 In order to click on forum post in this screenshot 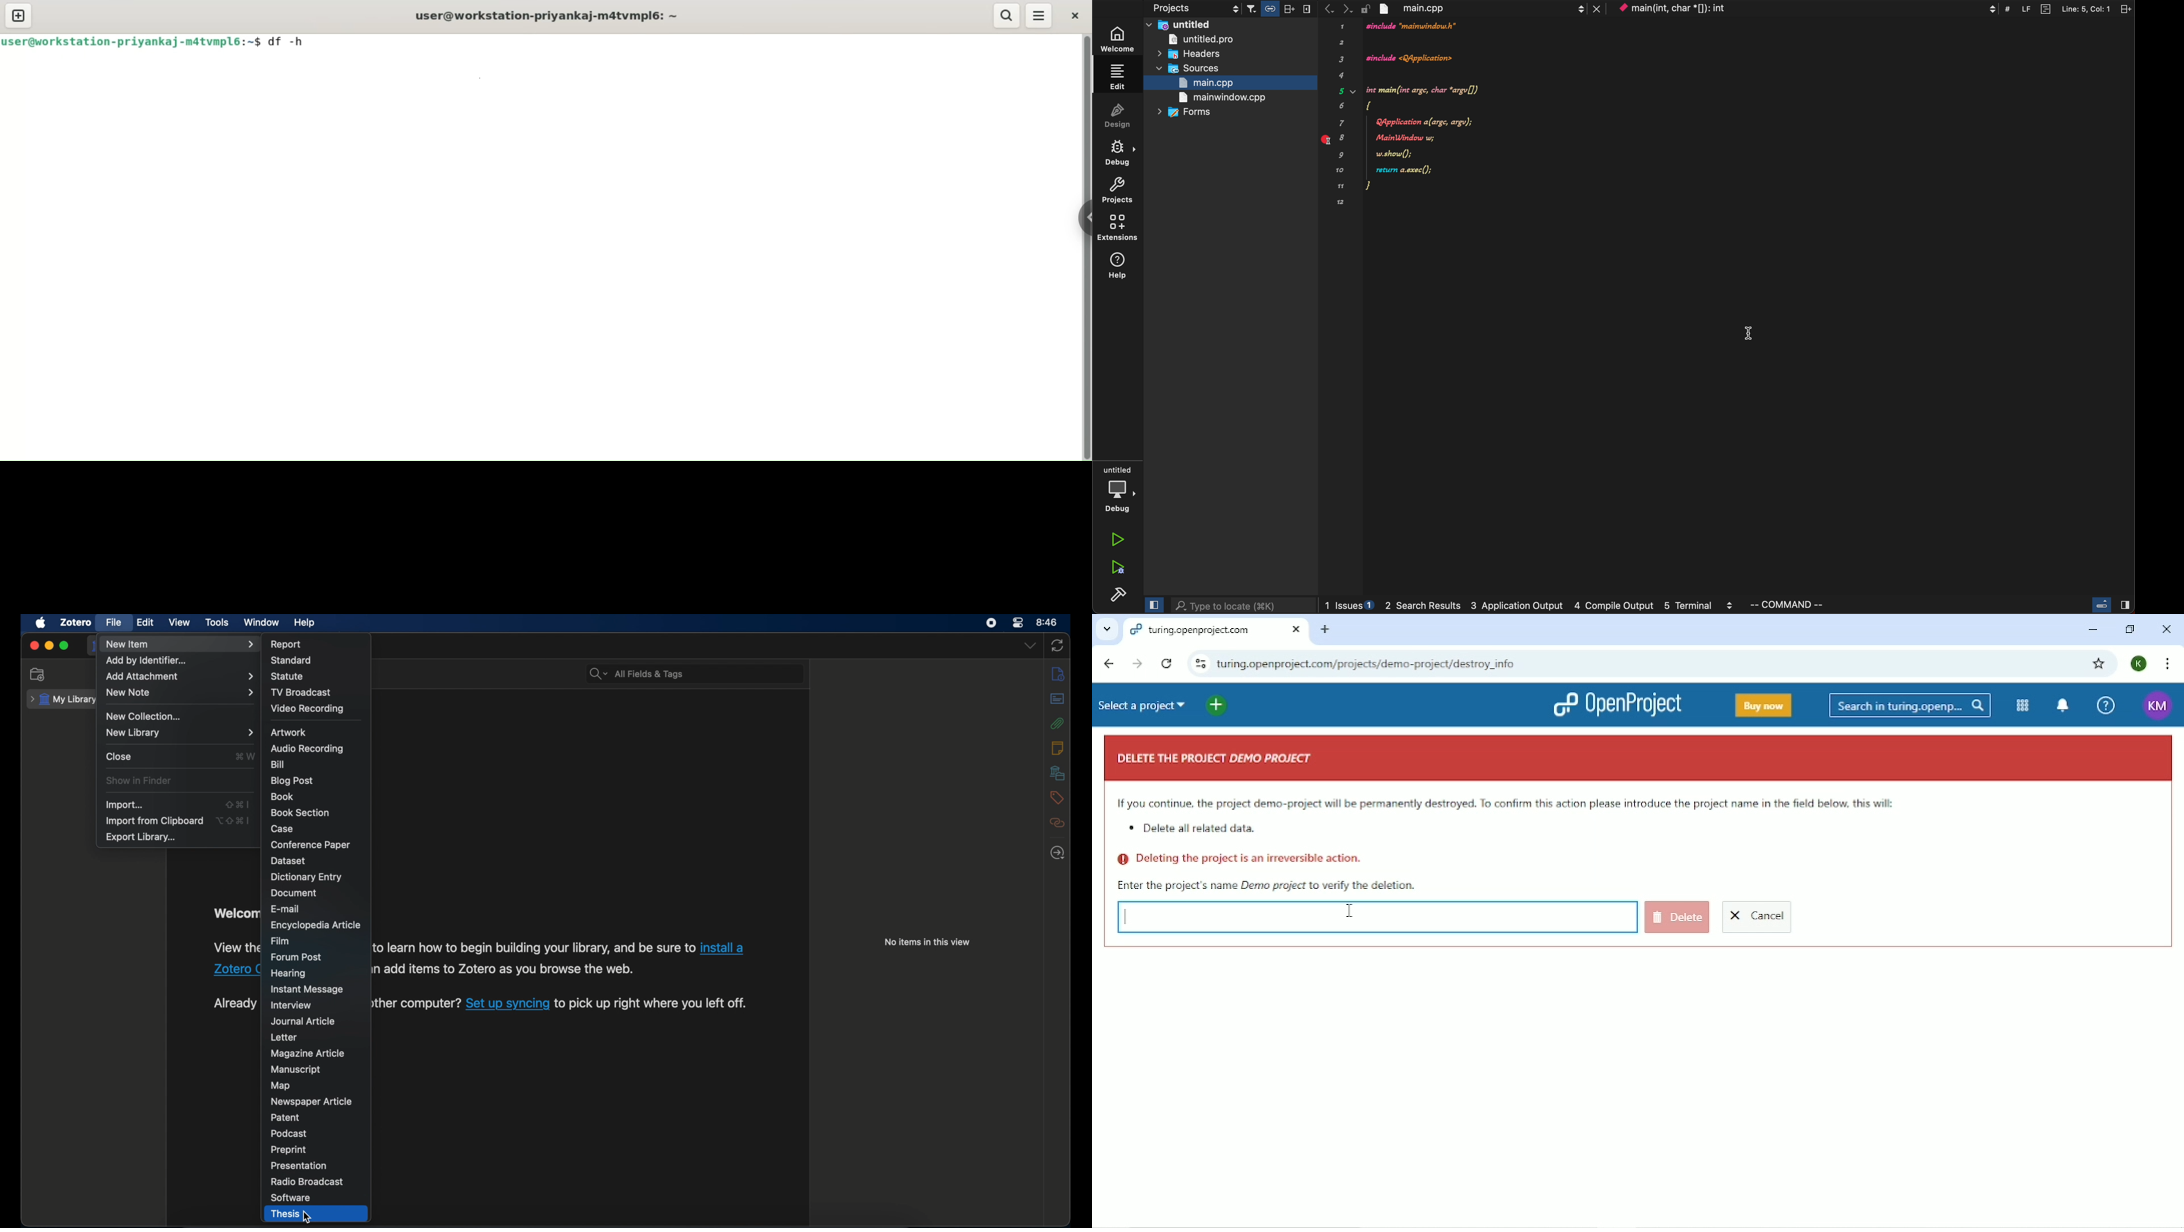, I will do `click(297, 957)`.